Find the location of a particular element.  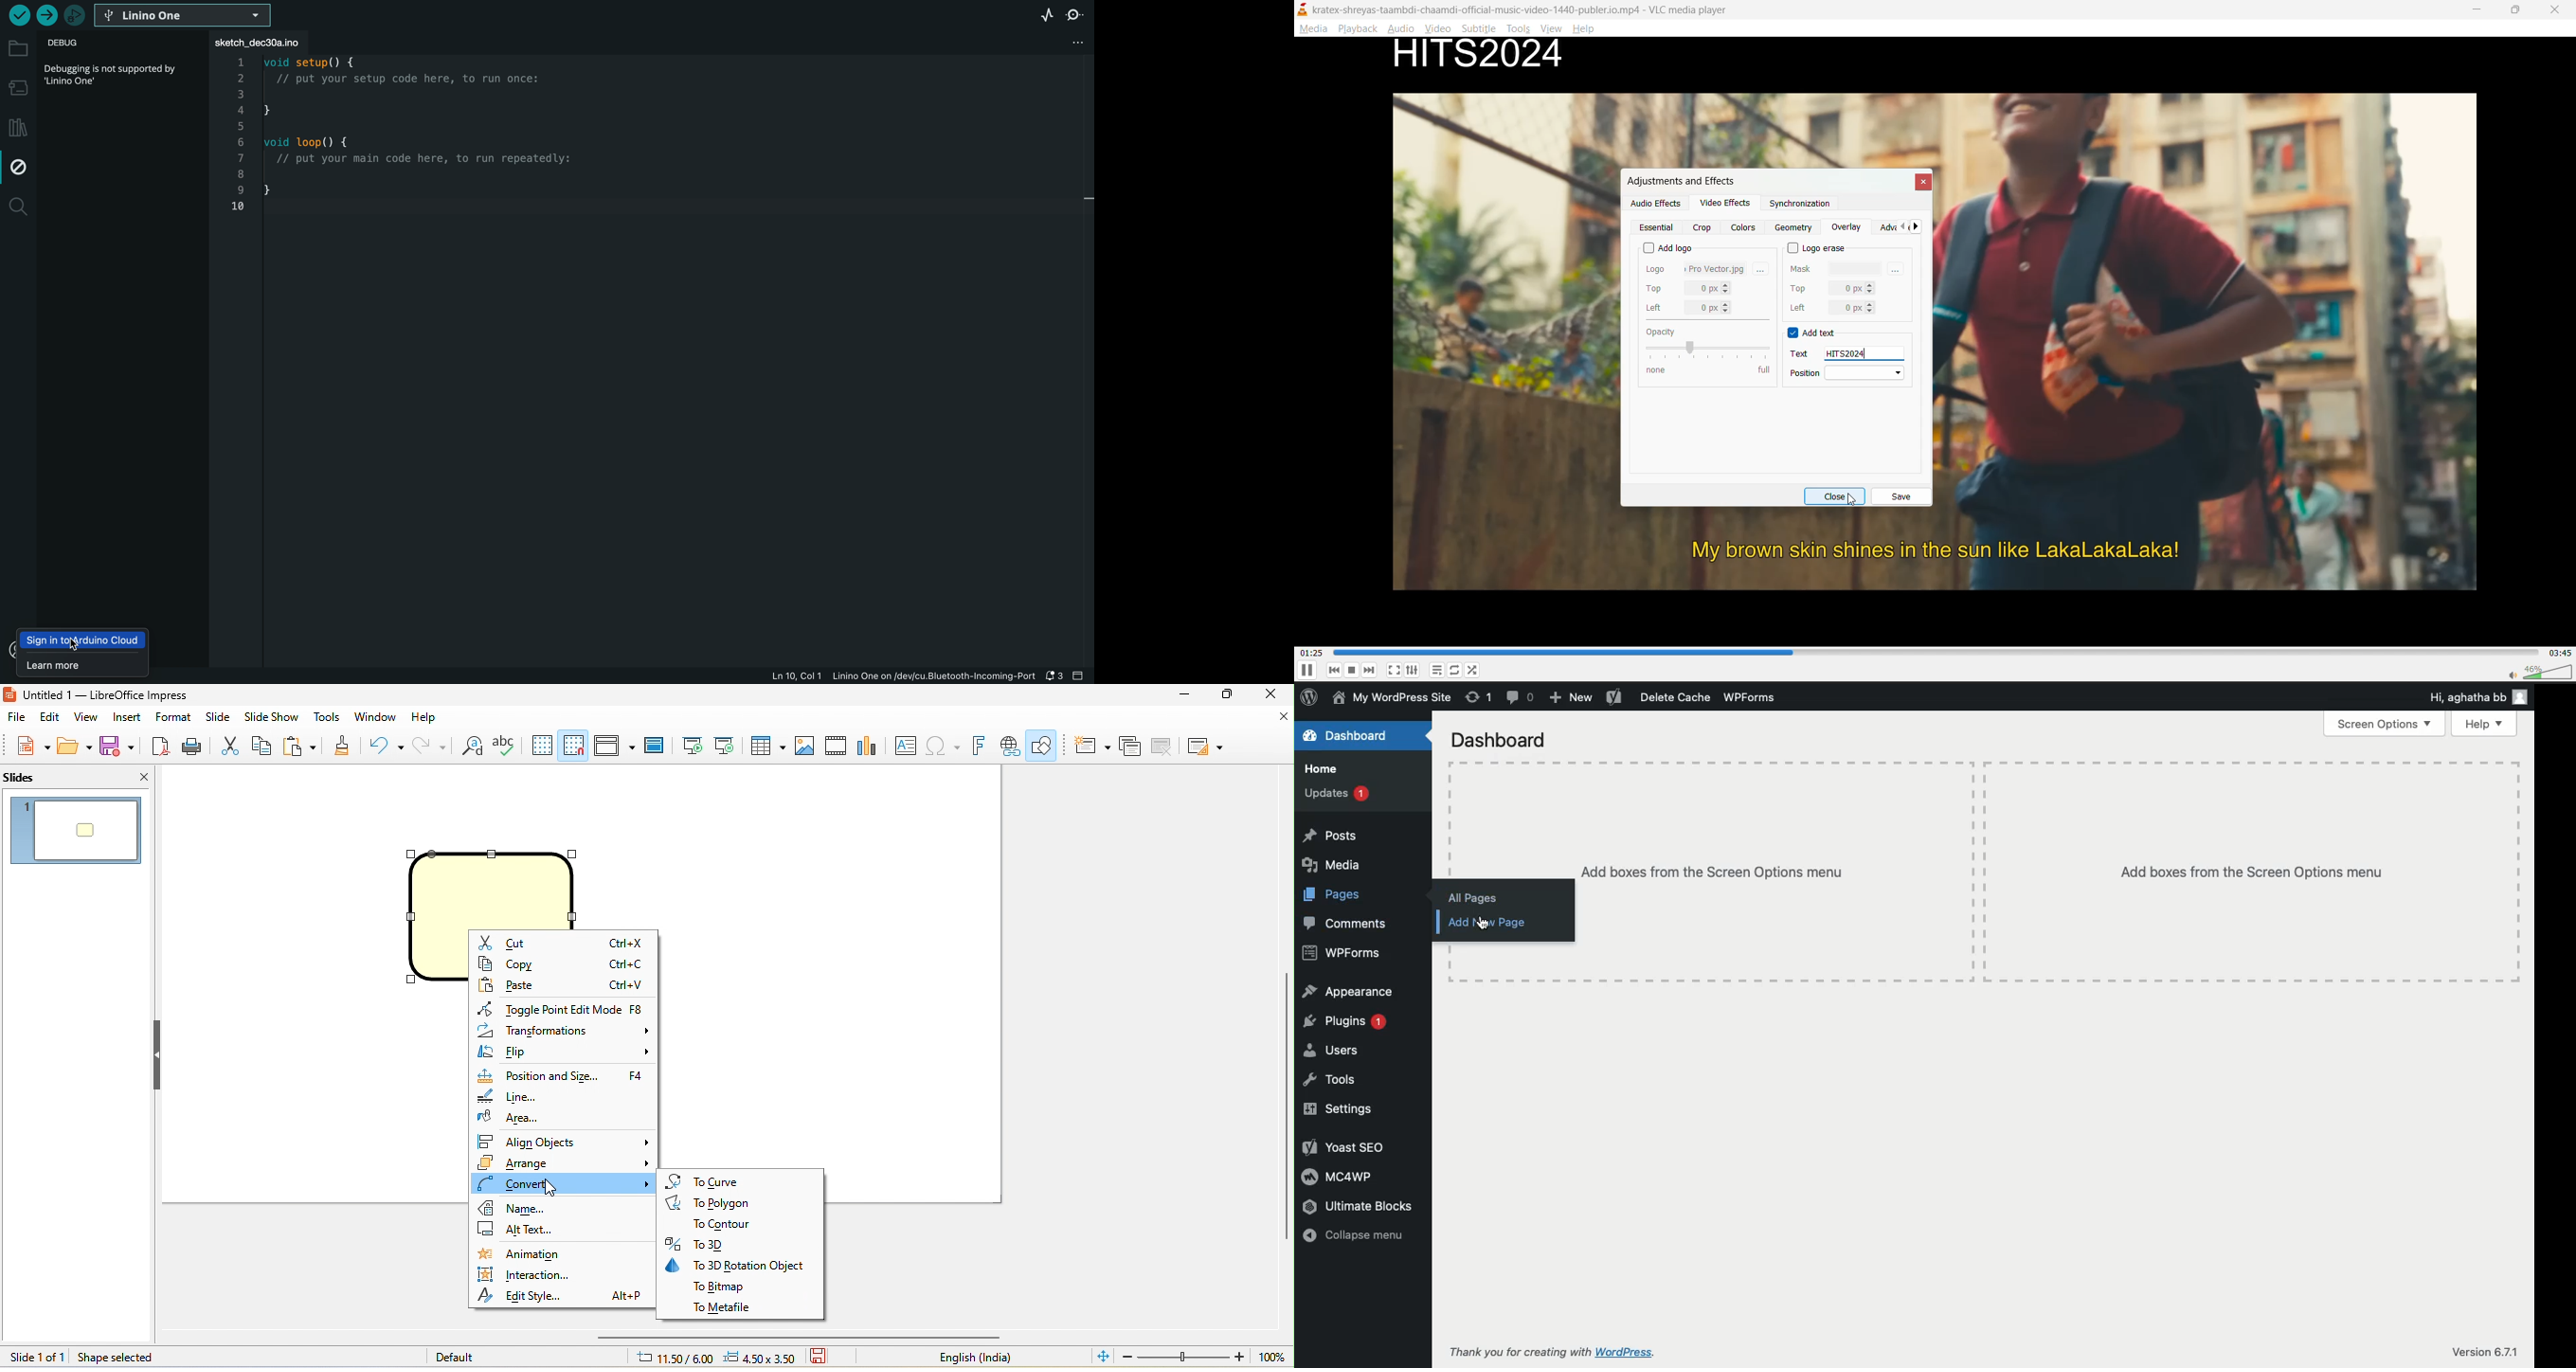

subtitle is located at coordinates (1481, 29).